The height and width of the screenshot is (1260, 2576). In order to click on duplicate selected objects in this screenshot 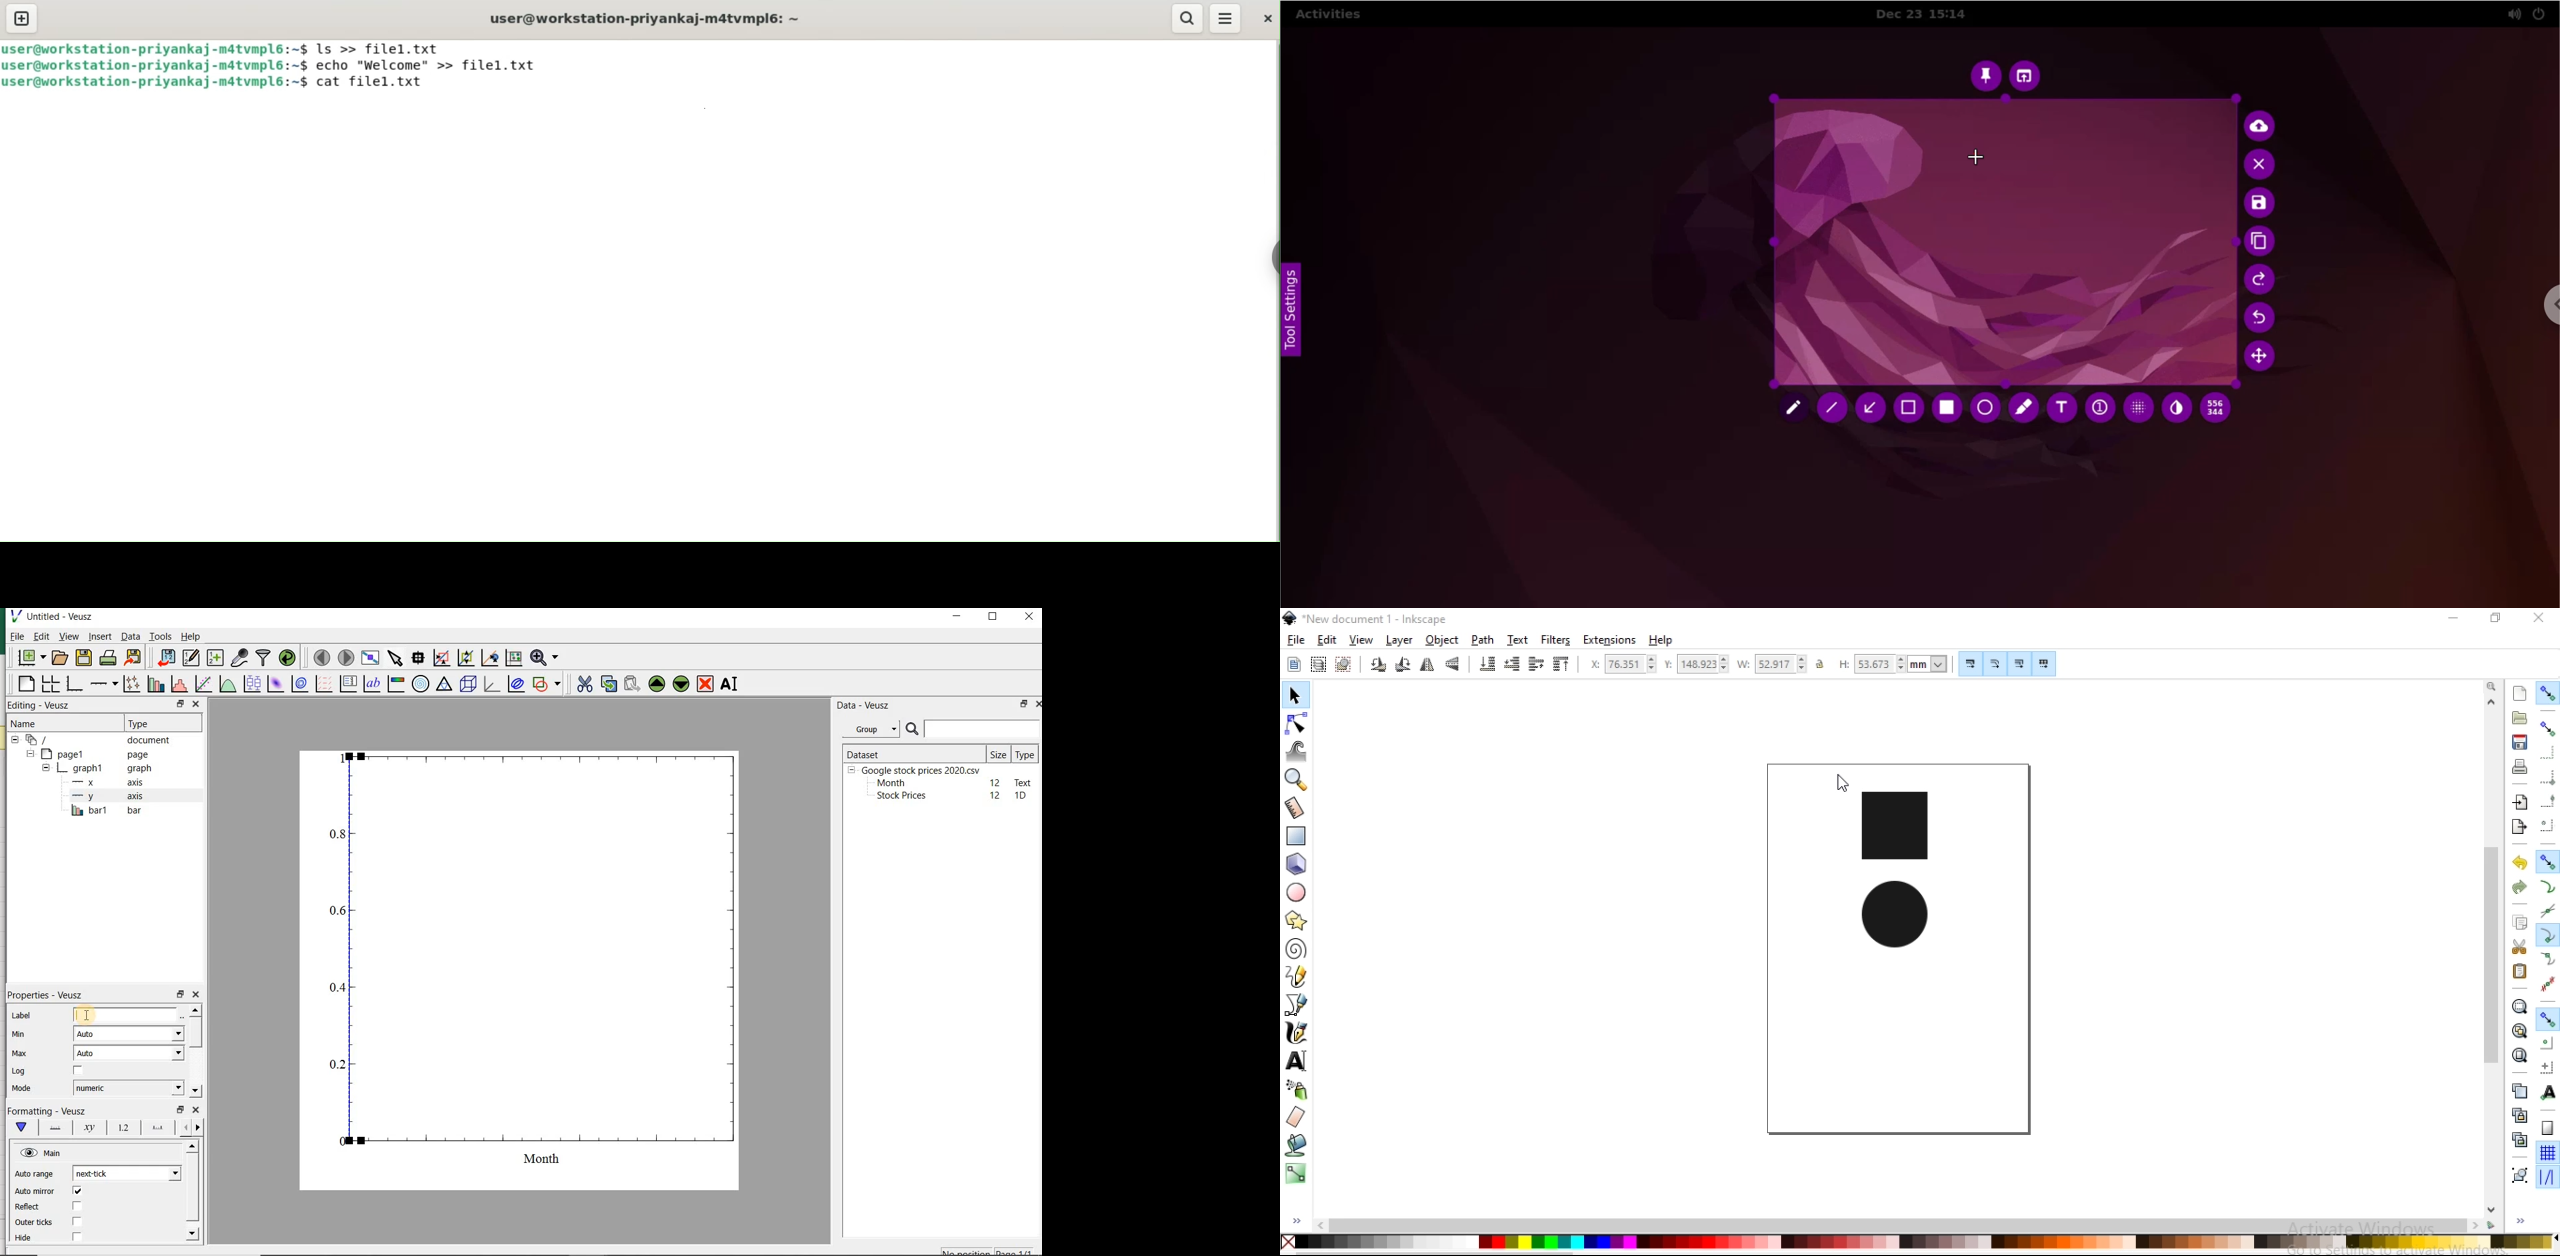, I will do `click(2521, 1093)`.